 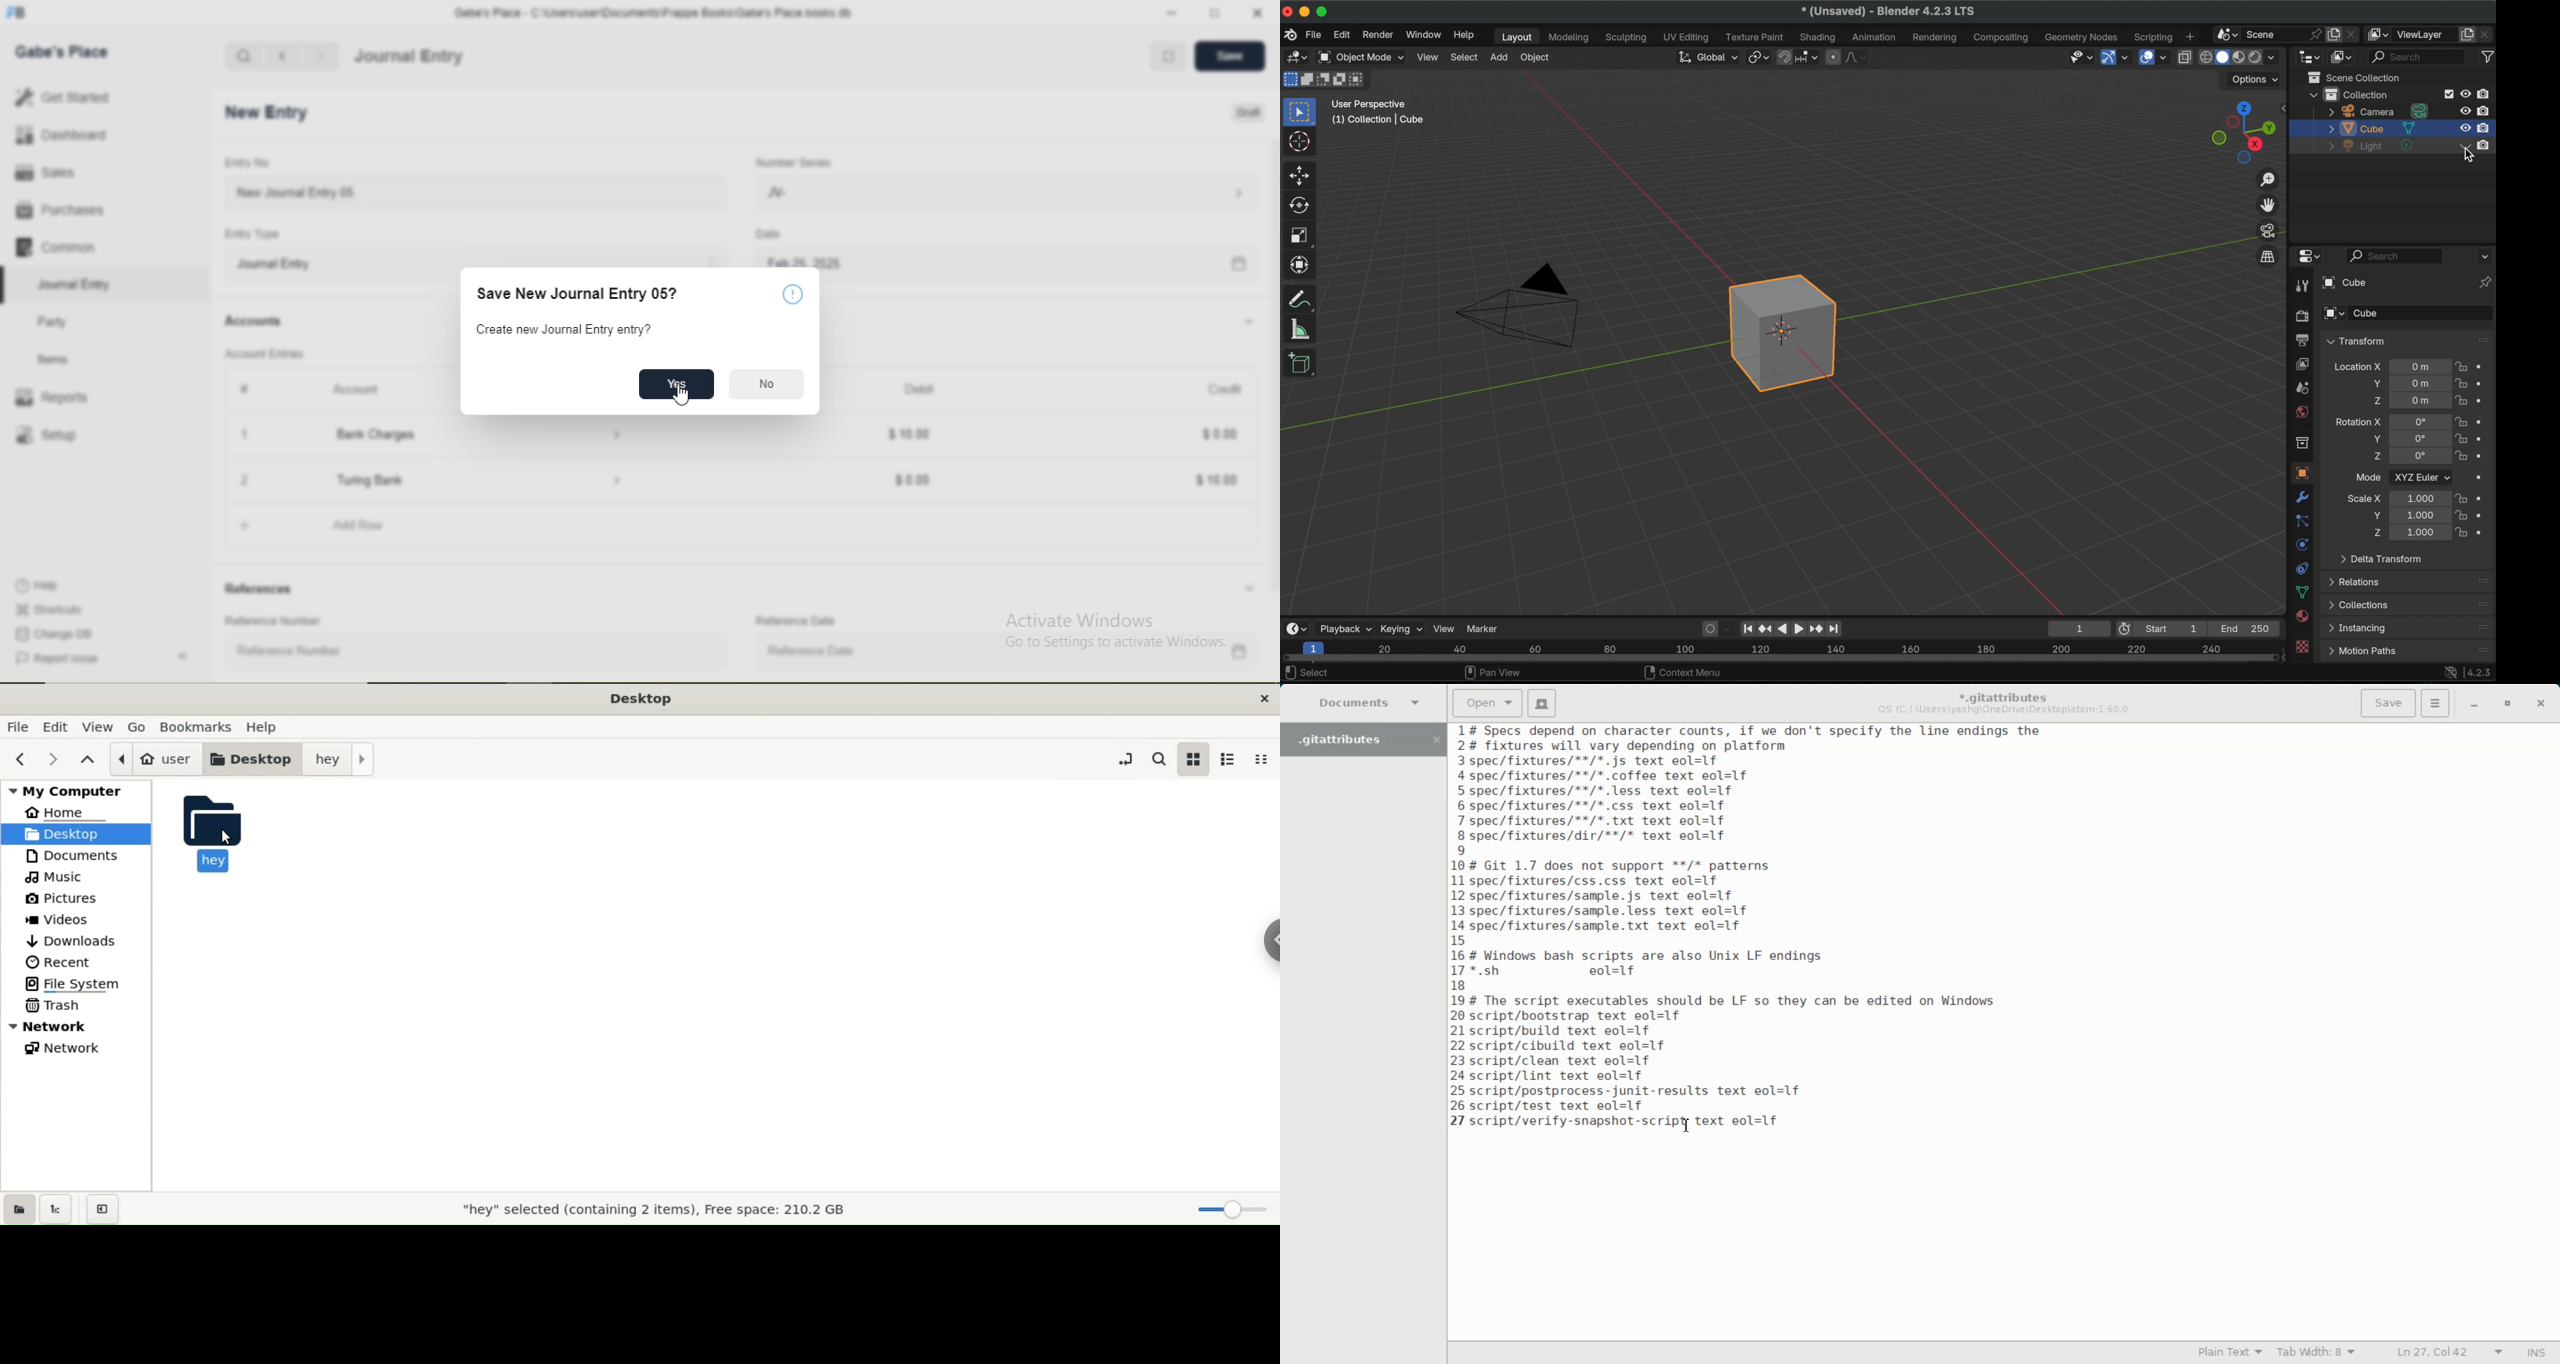 What do you see at coordinates (1429, 56) in the screenshot?
I see `view` at bounding box center [1429, 56].